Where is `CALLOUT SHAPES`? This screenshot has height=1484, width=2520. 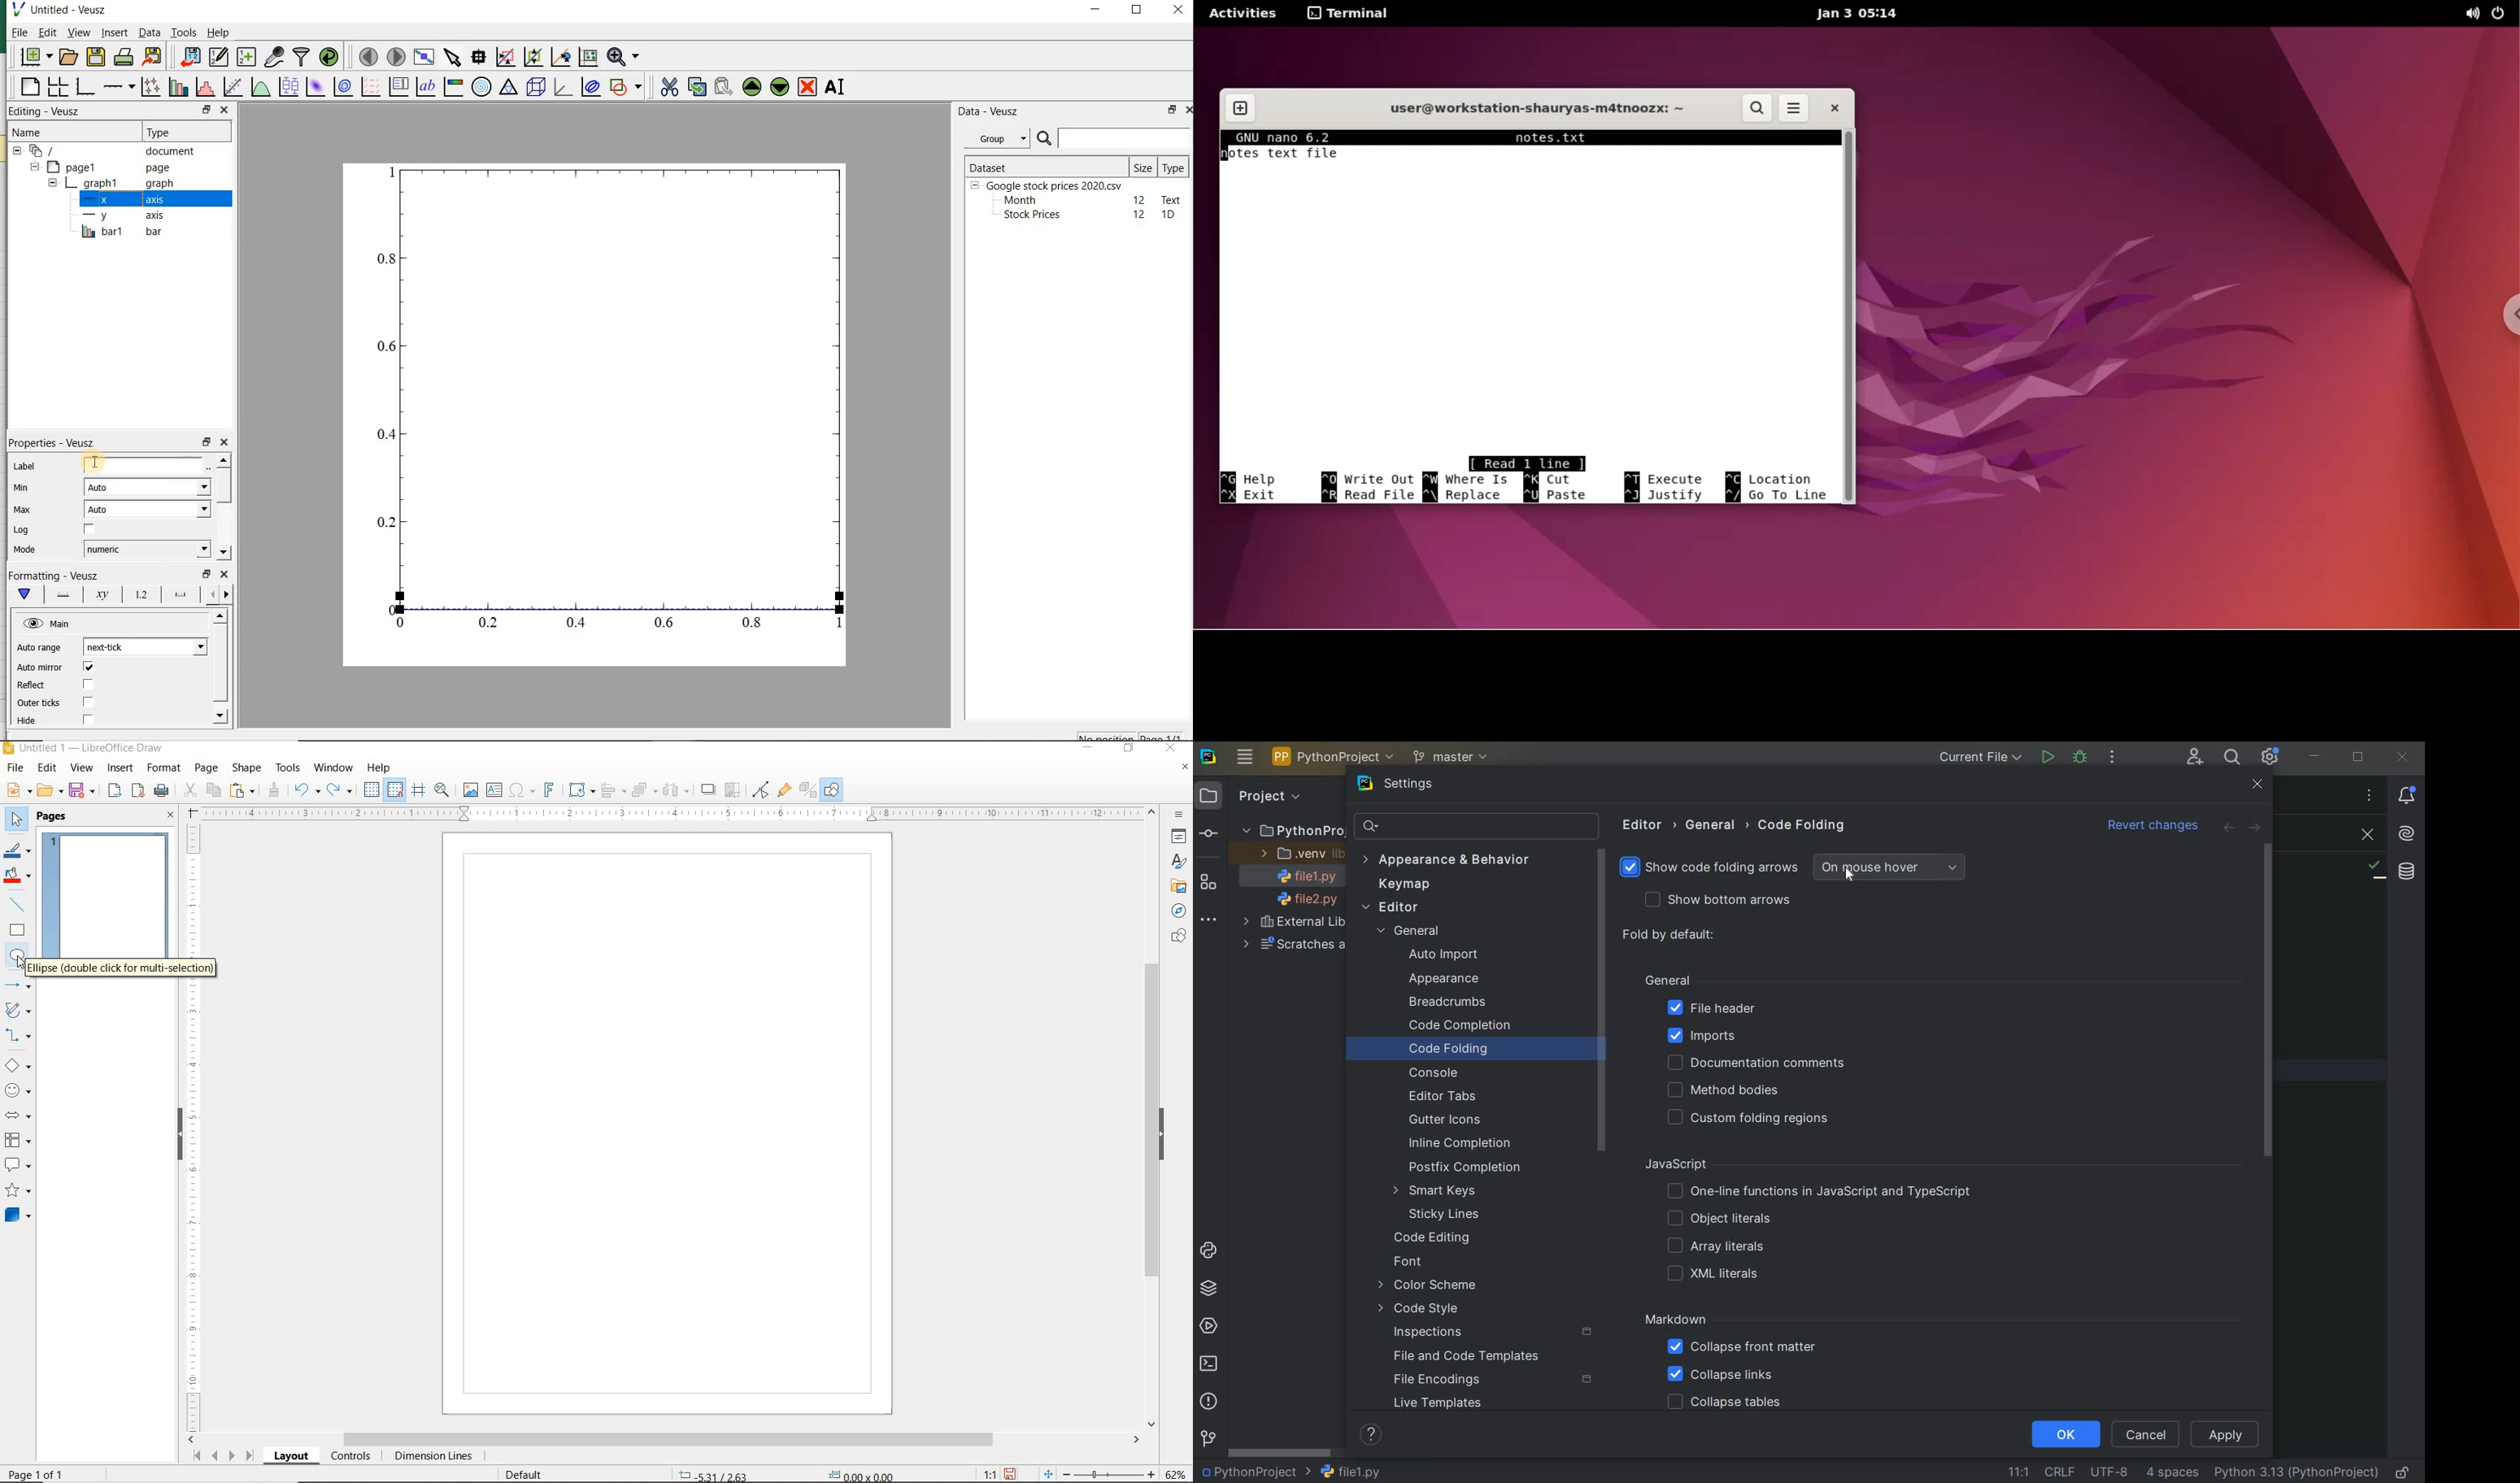
CALLOUT SHAPES is located at coordinates (17, 1166).